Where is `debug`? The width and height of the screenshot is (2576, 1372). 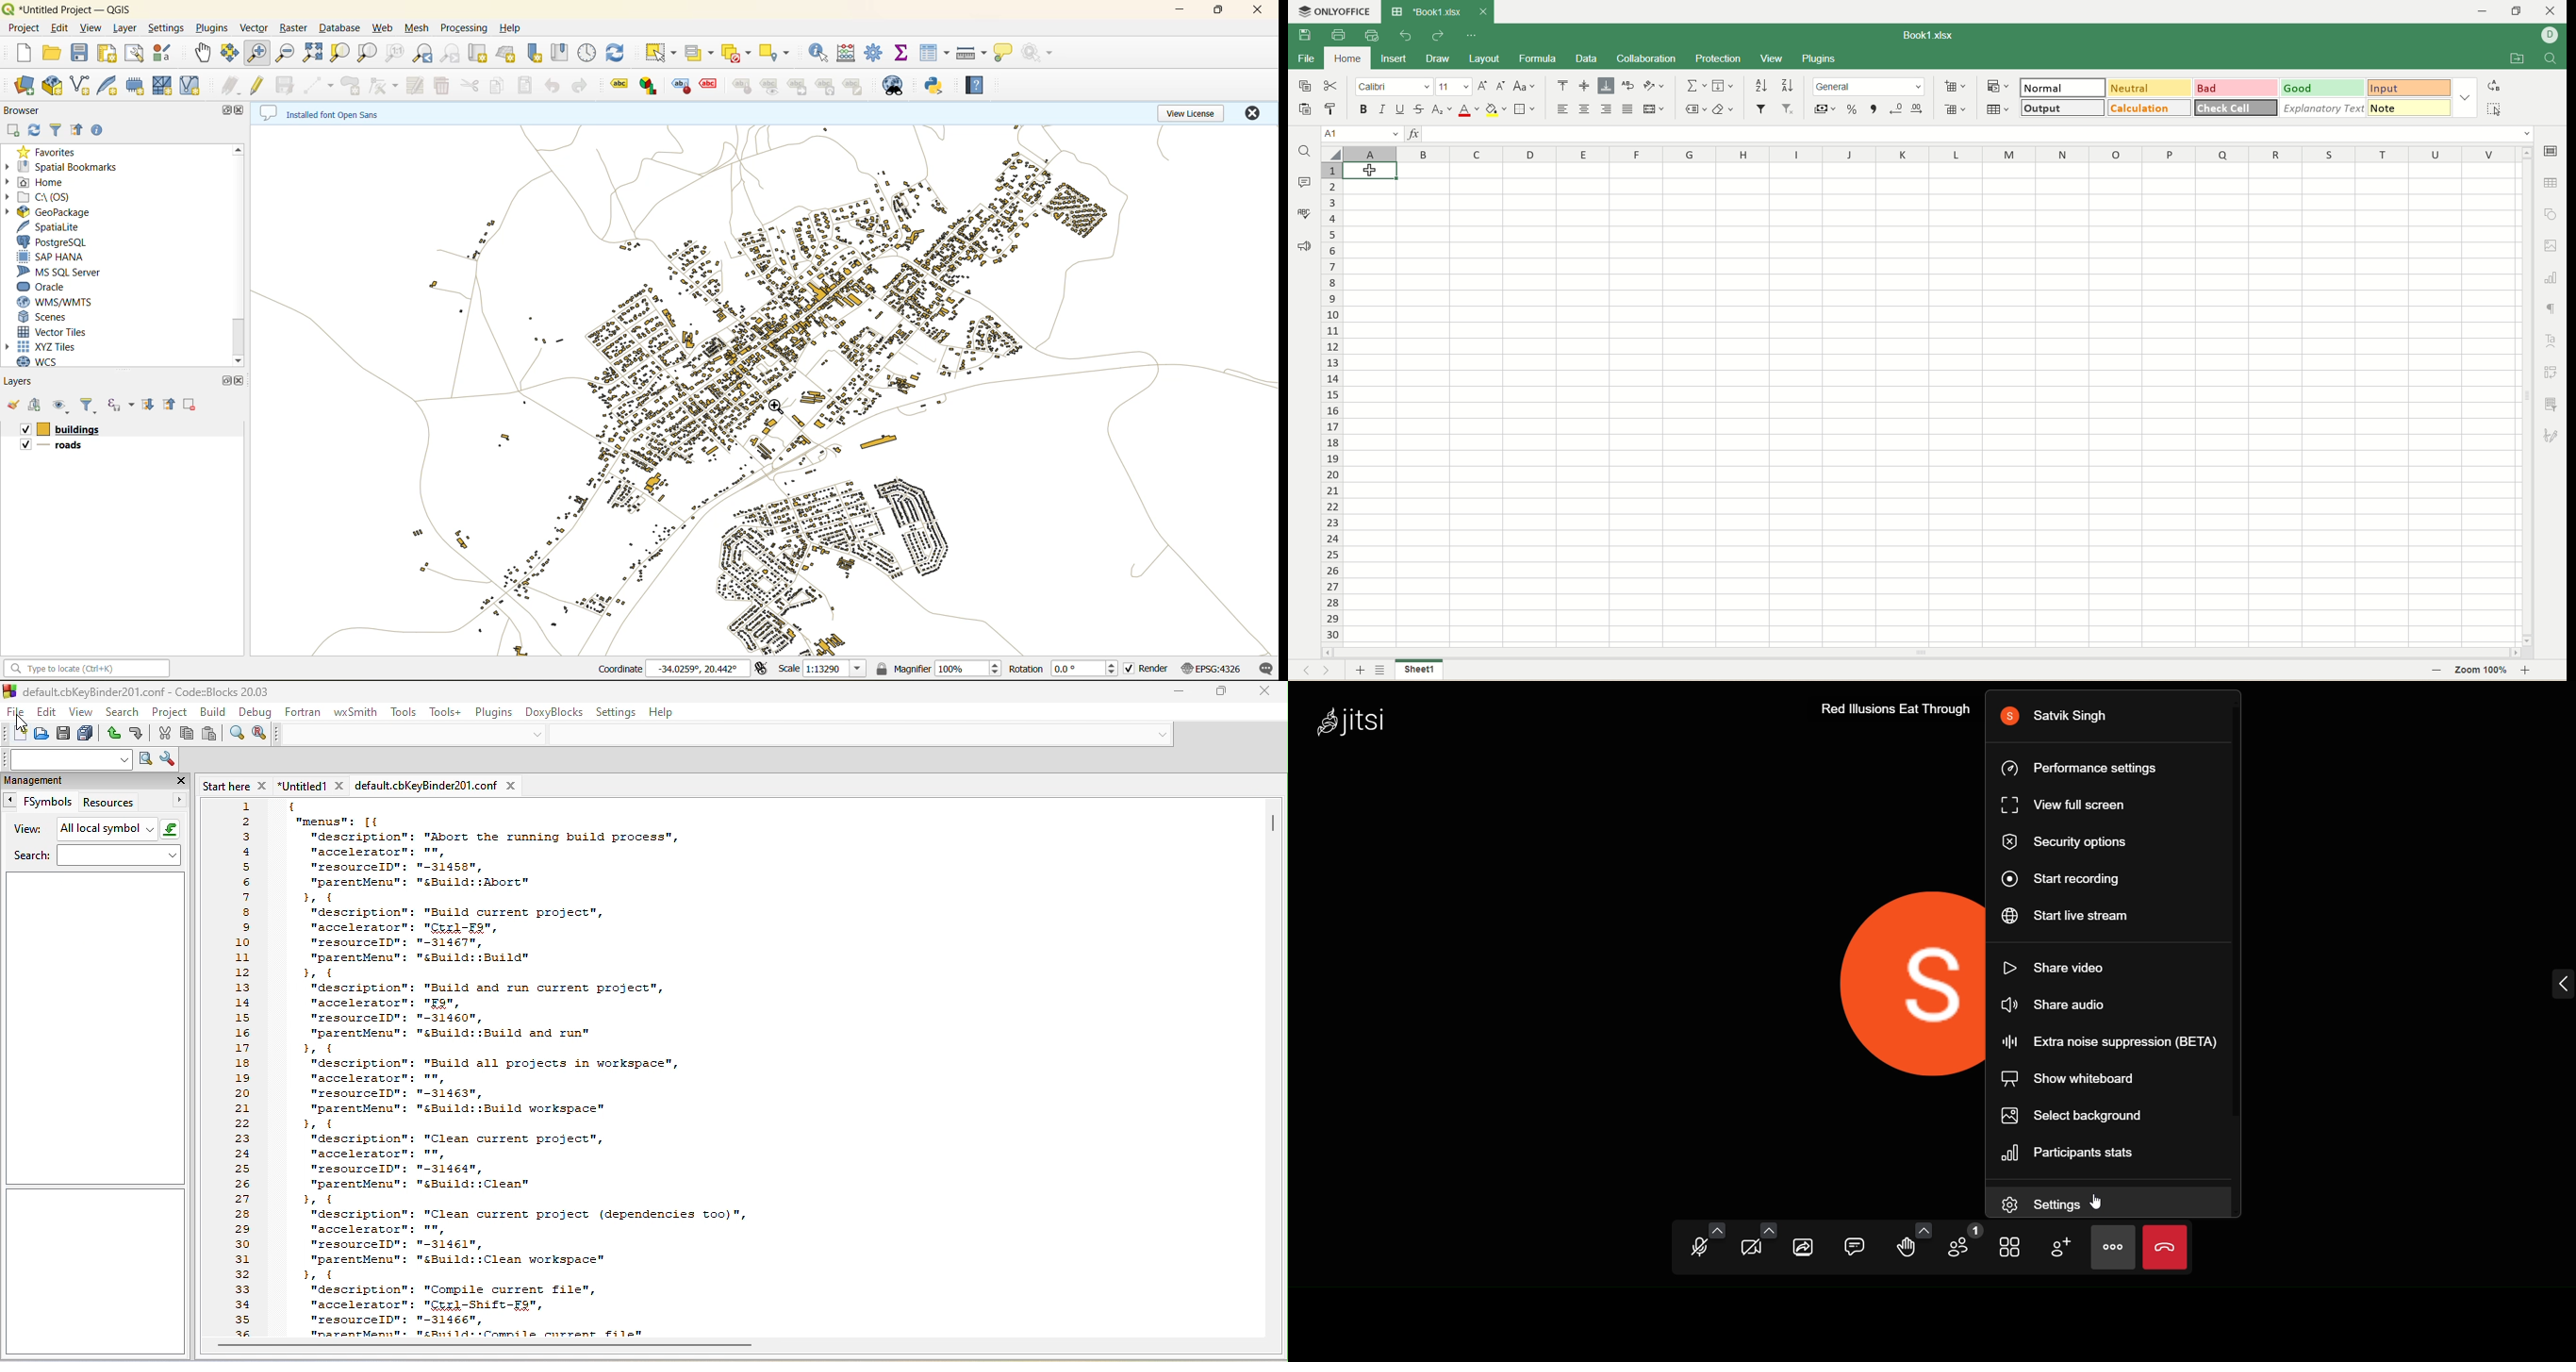
debug is located at coordinates (256, 711).